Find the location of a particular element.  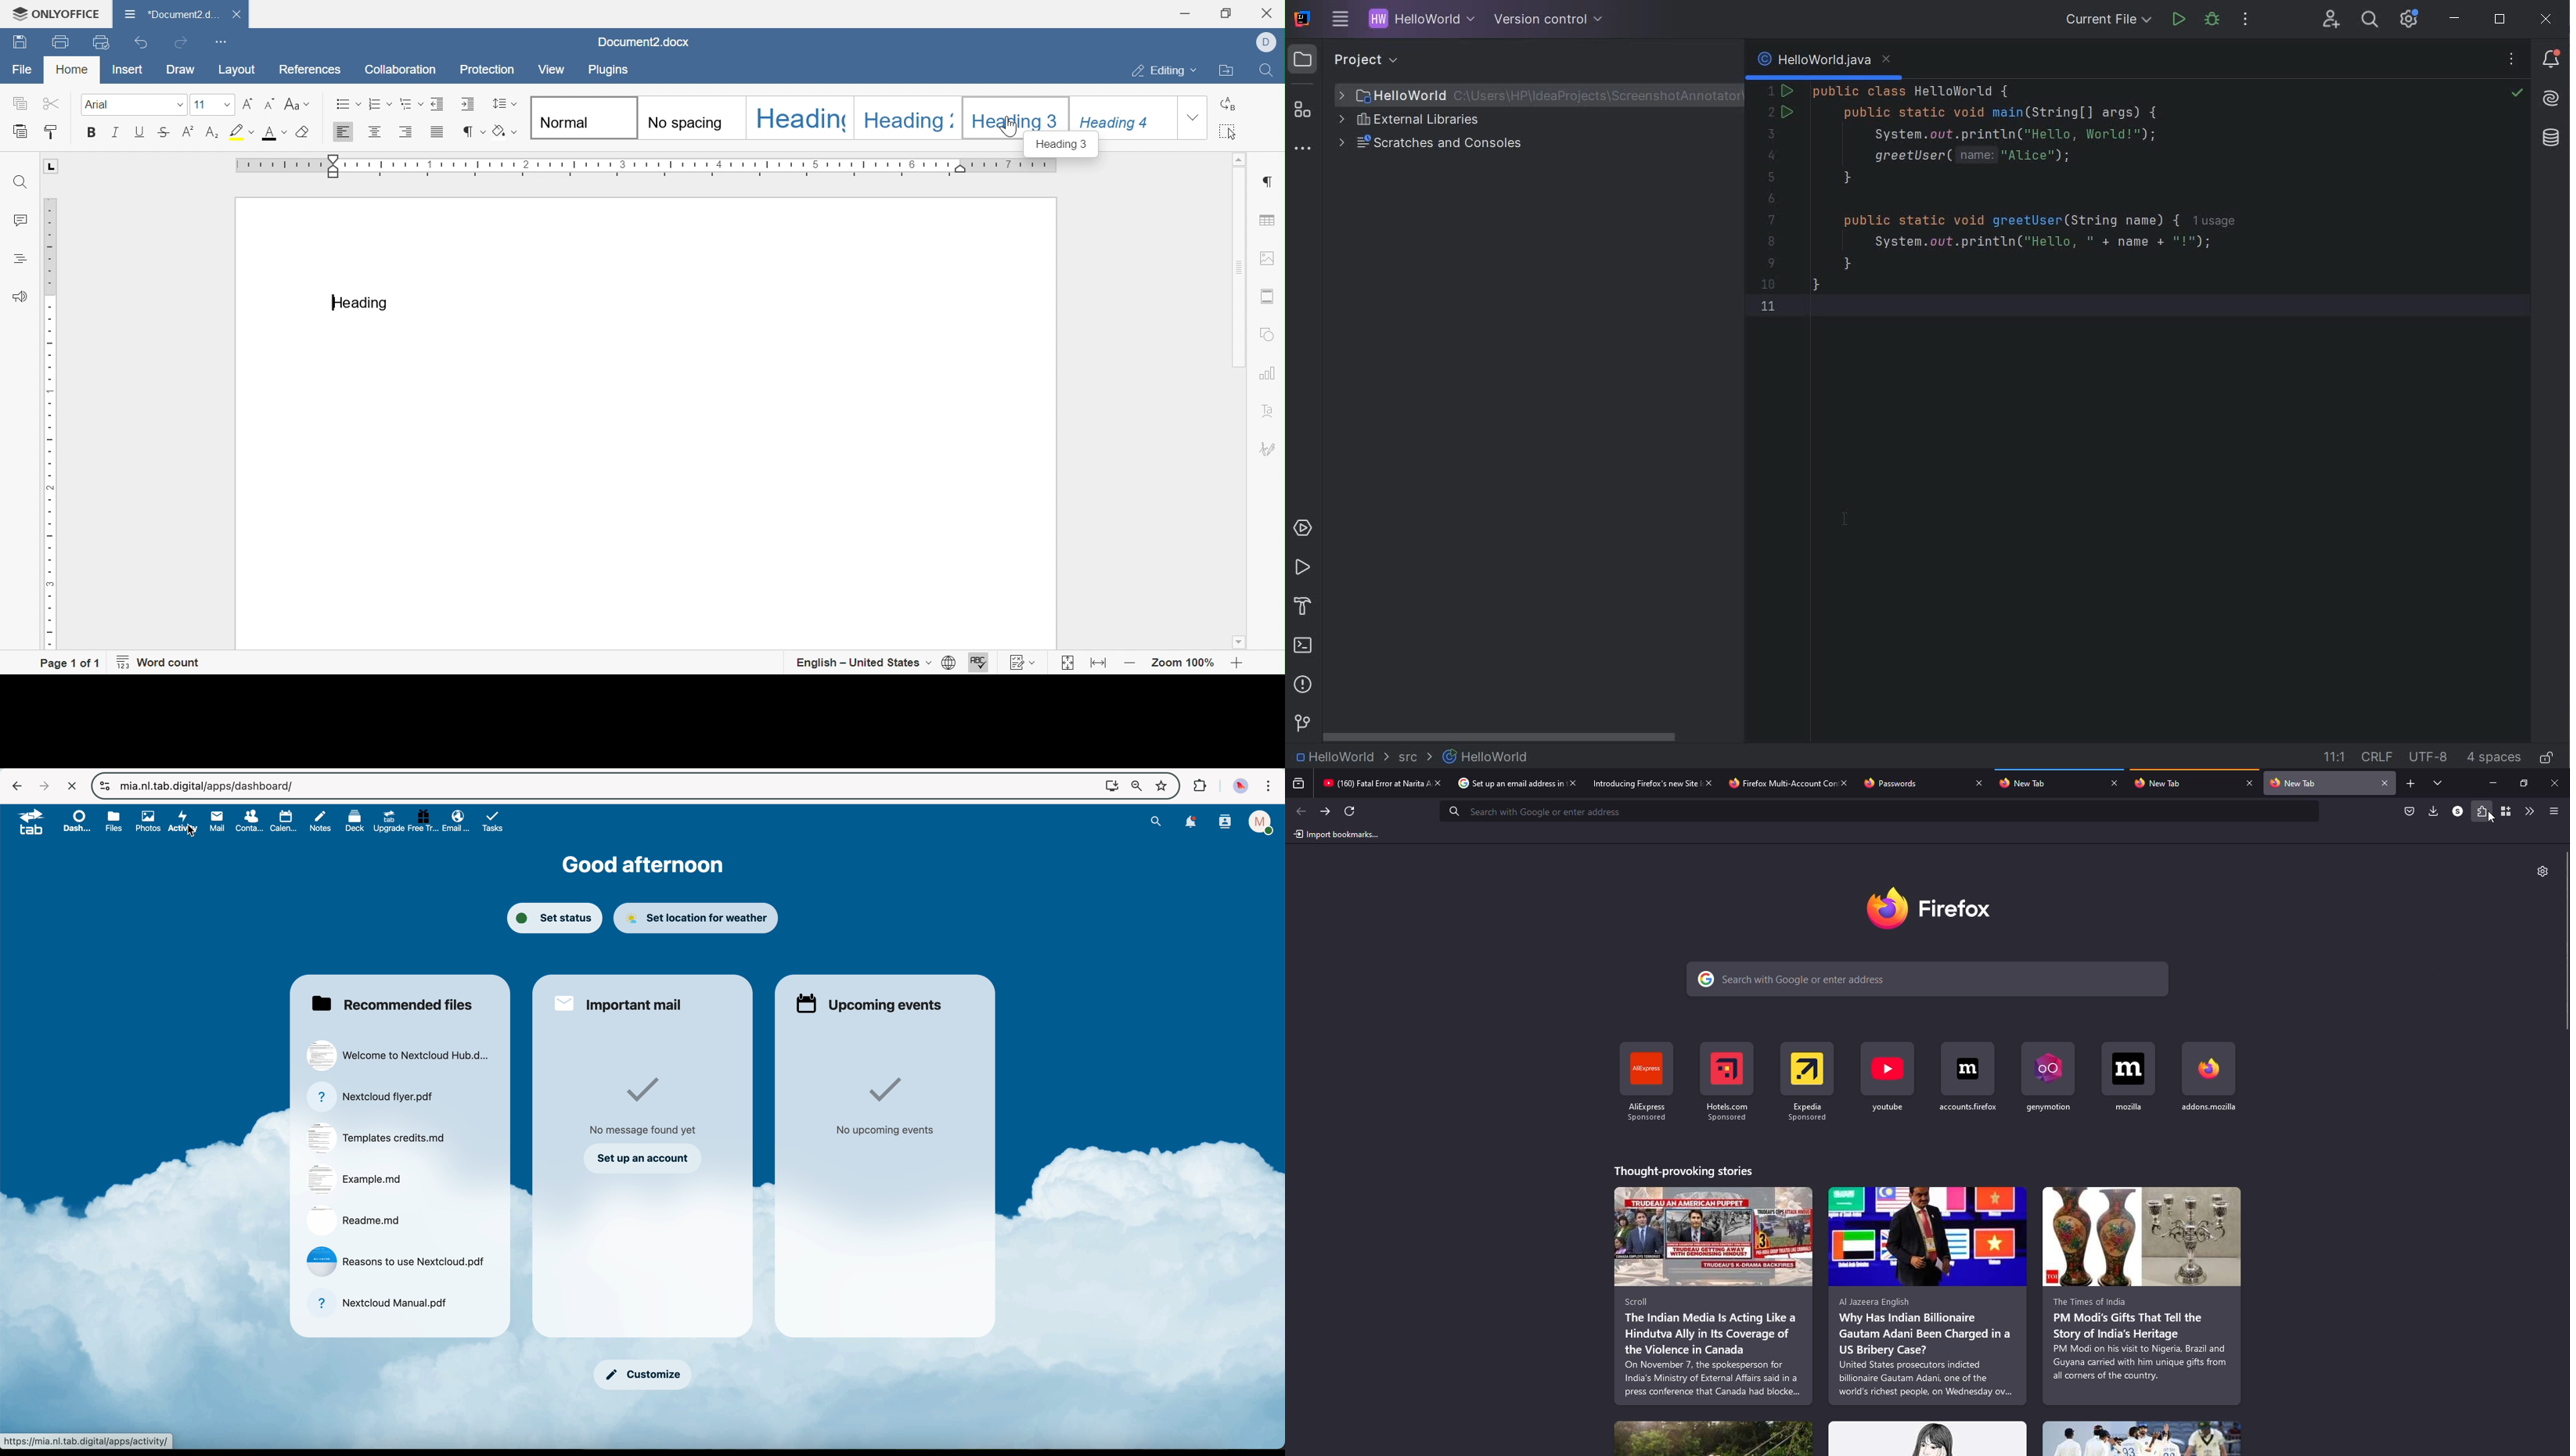

Paste is located at coordinates (17, 132).